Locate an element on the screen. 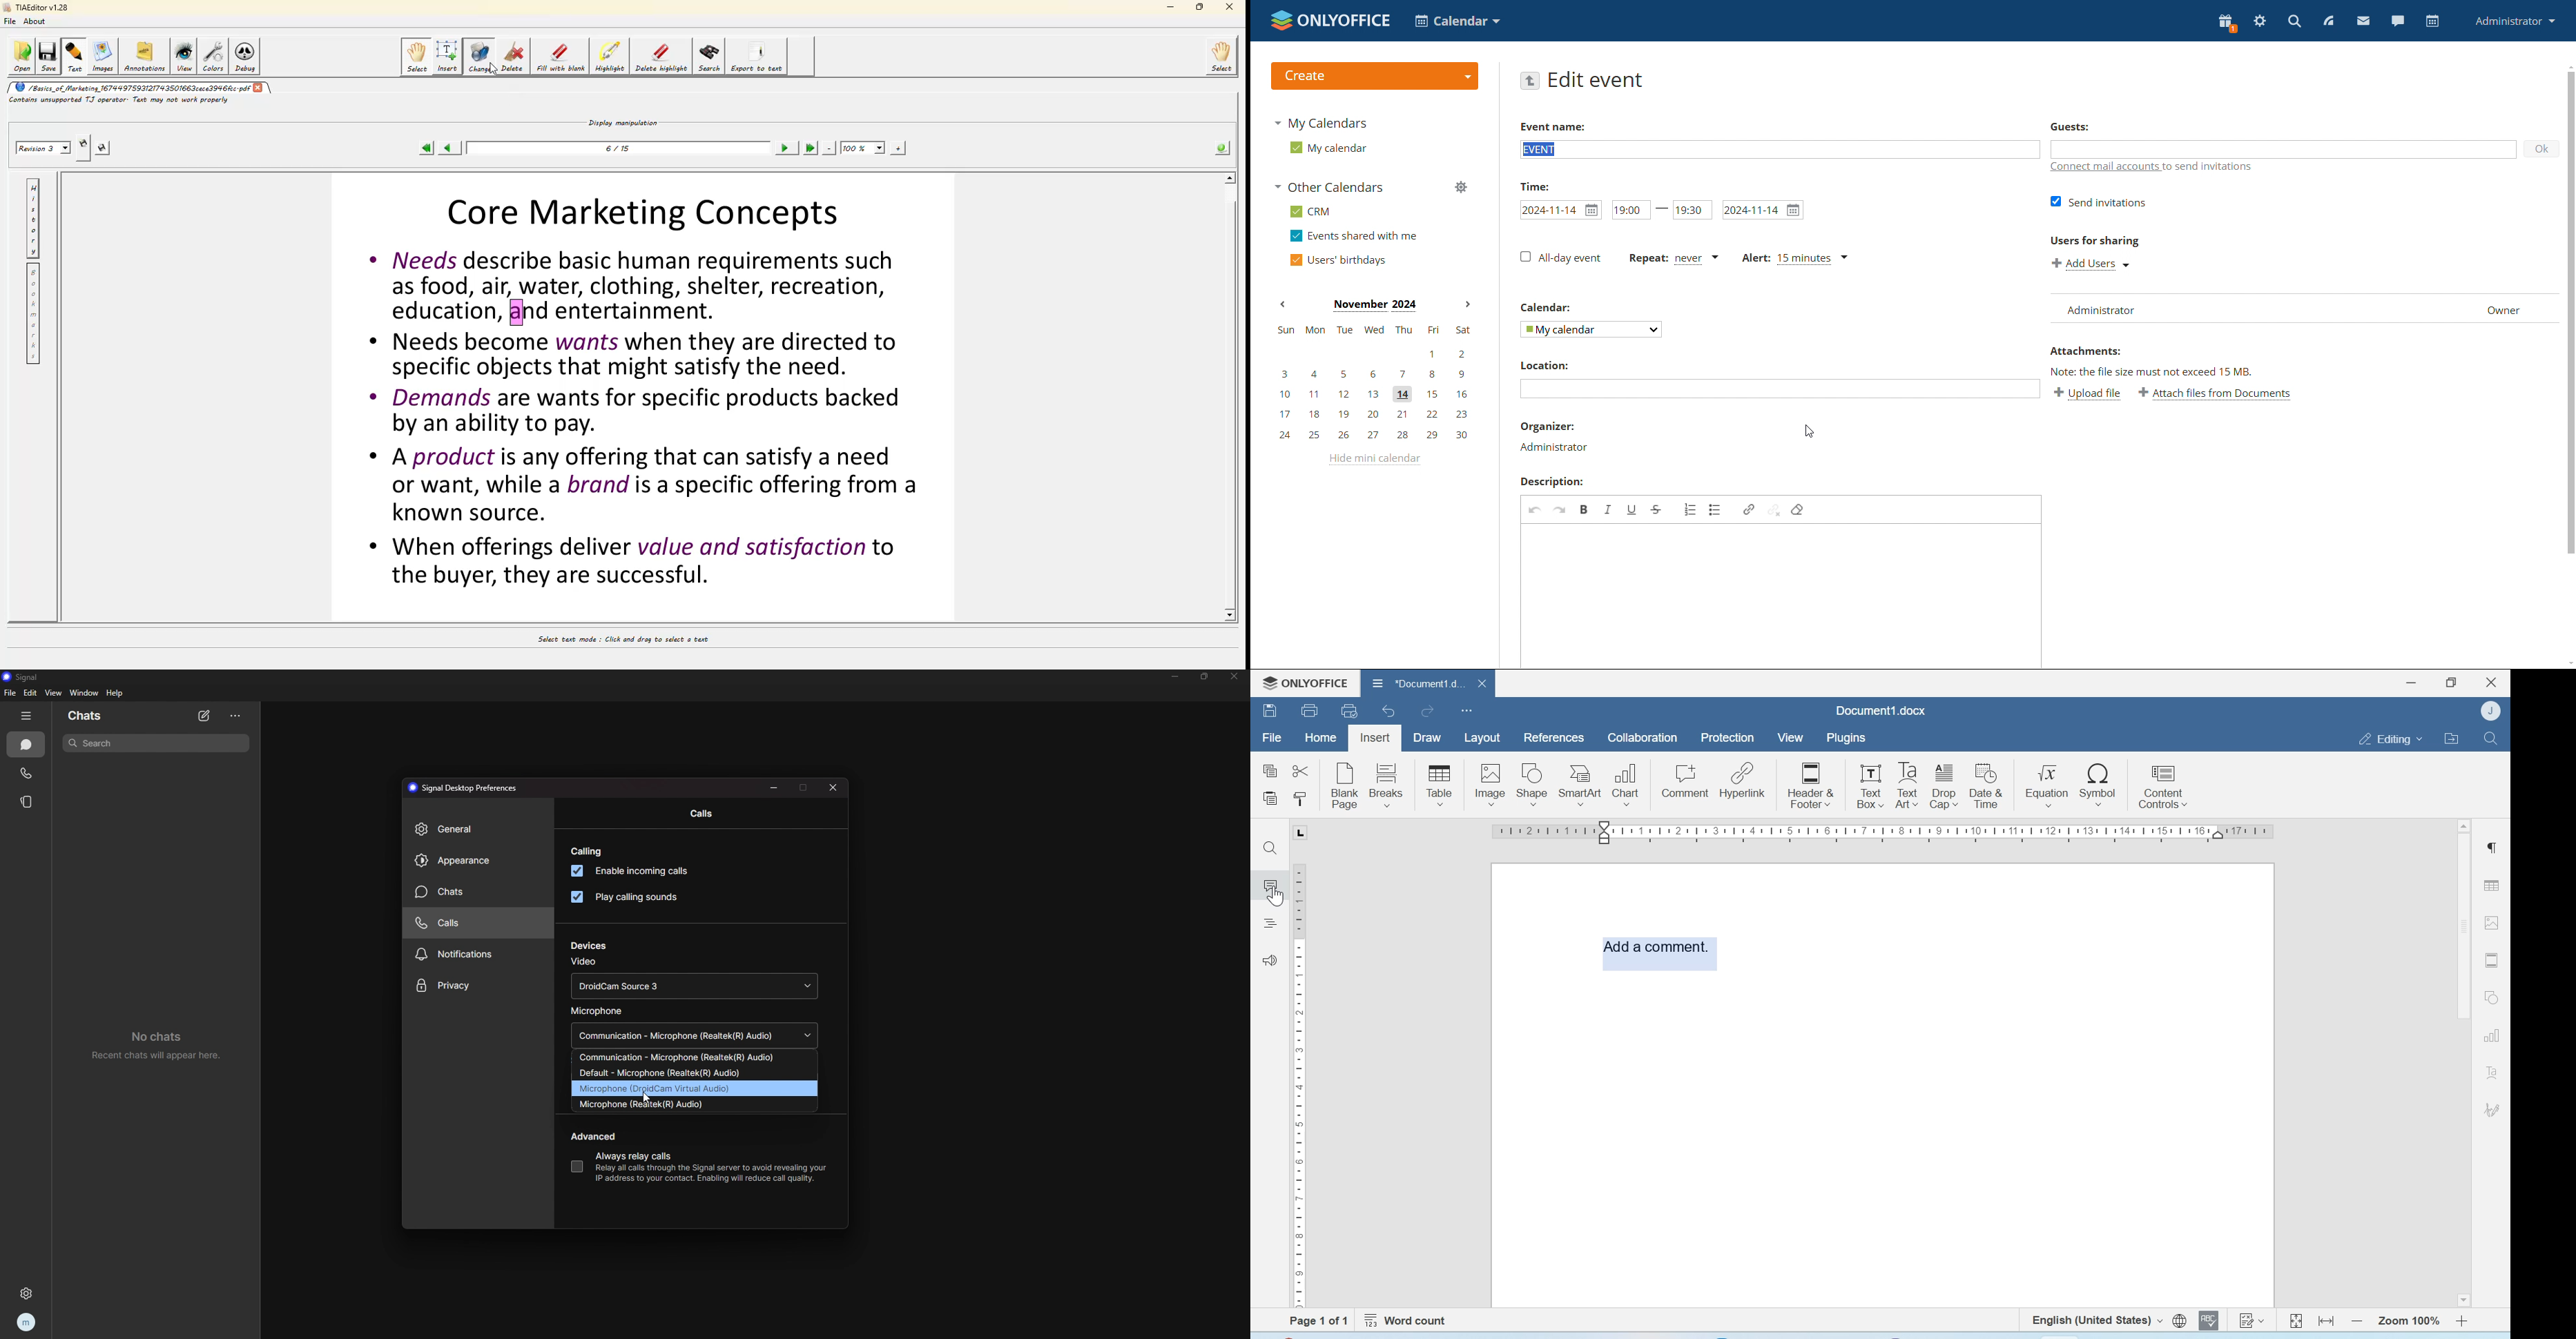 The height and width of the screenshot is (1344, 2576). Cursor is located at coordinates (1277, 899).